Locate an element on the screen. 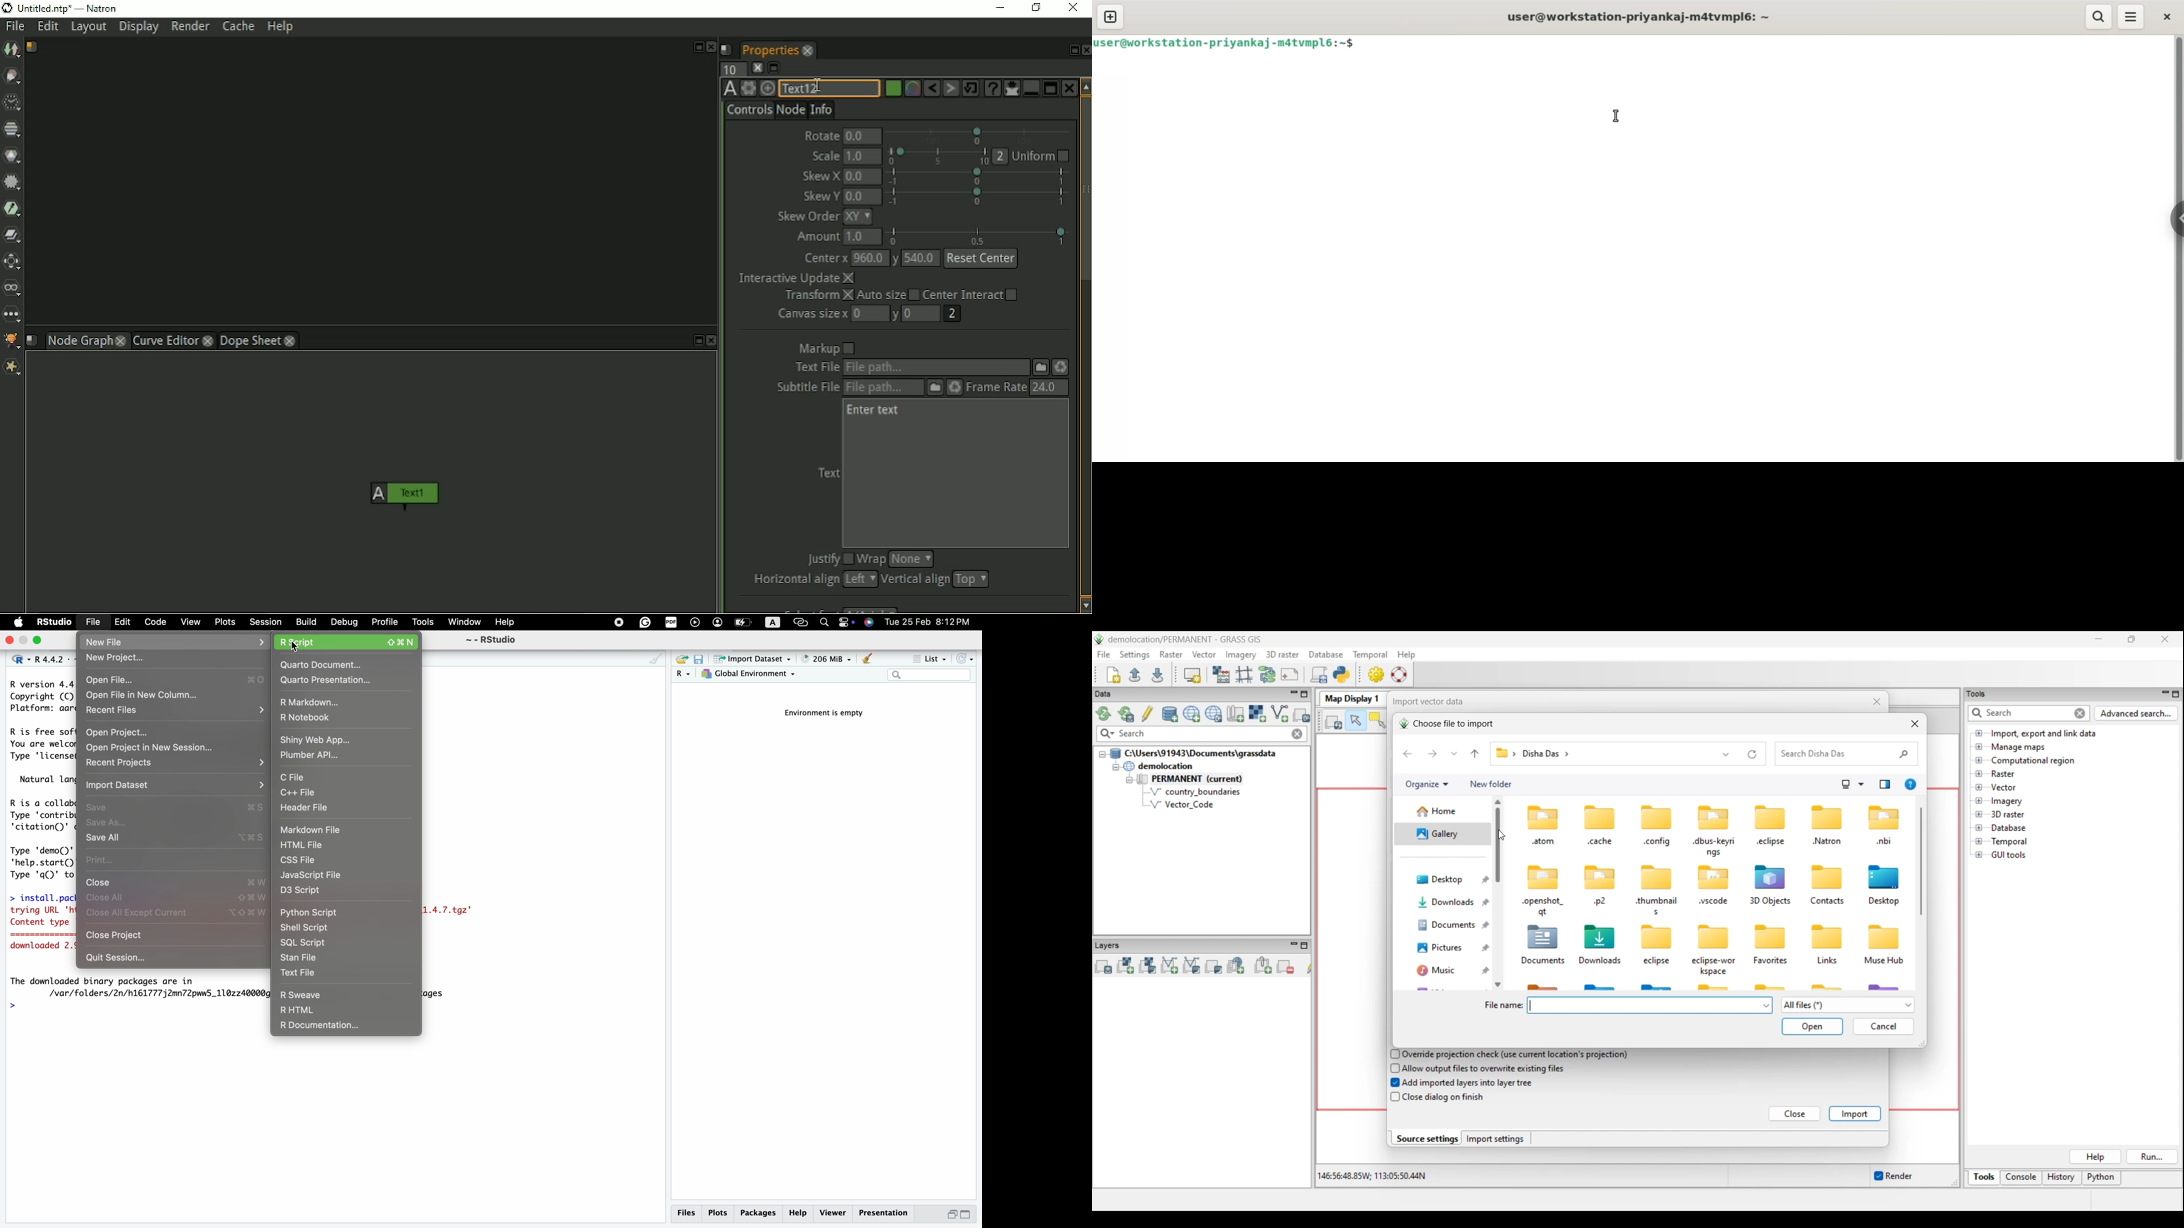 The image size is (2184, 1232). edit is located at coordinates (122, 623).